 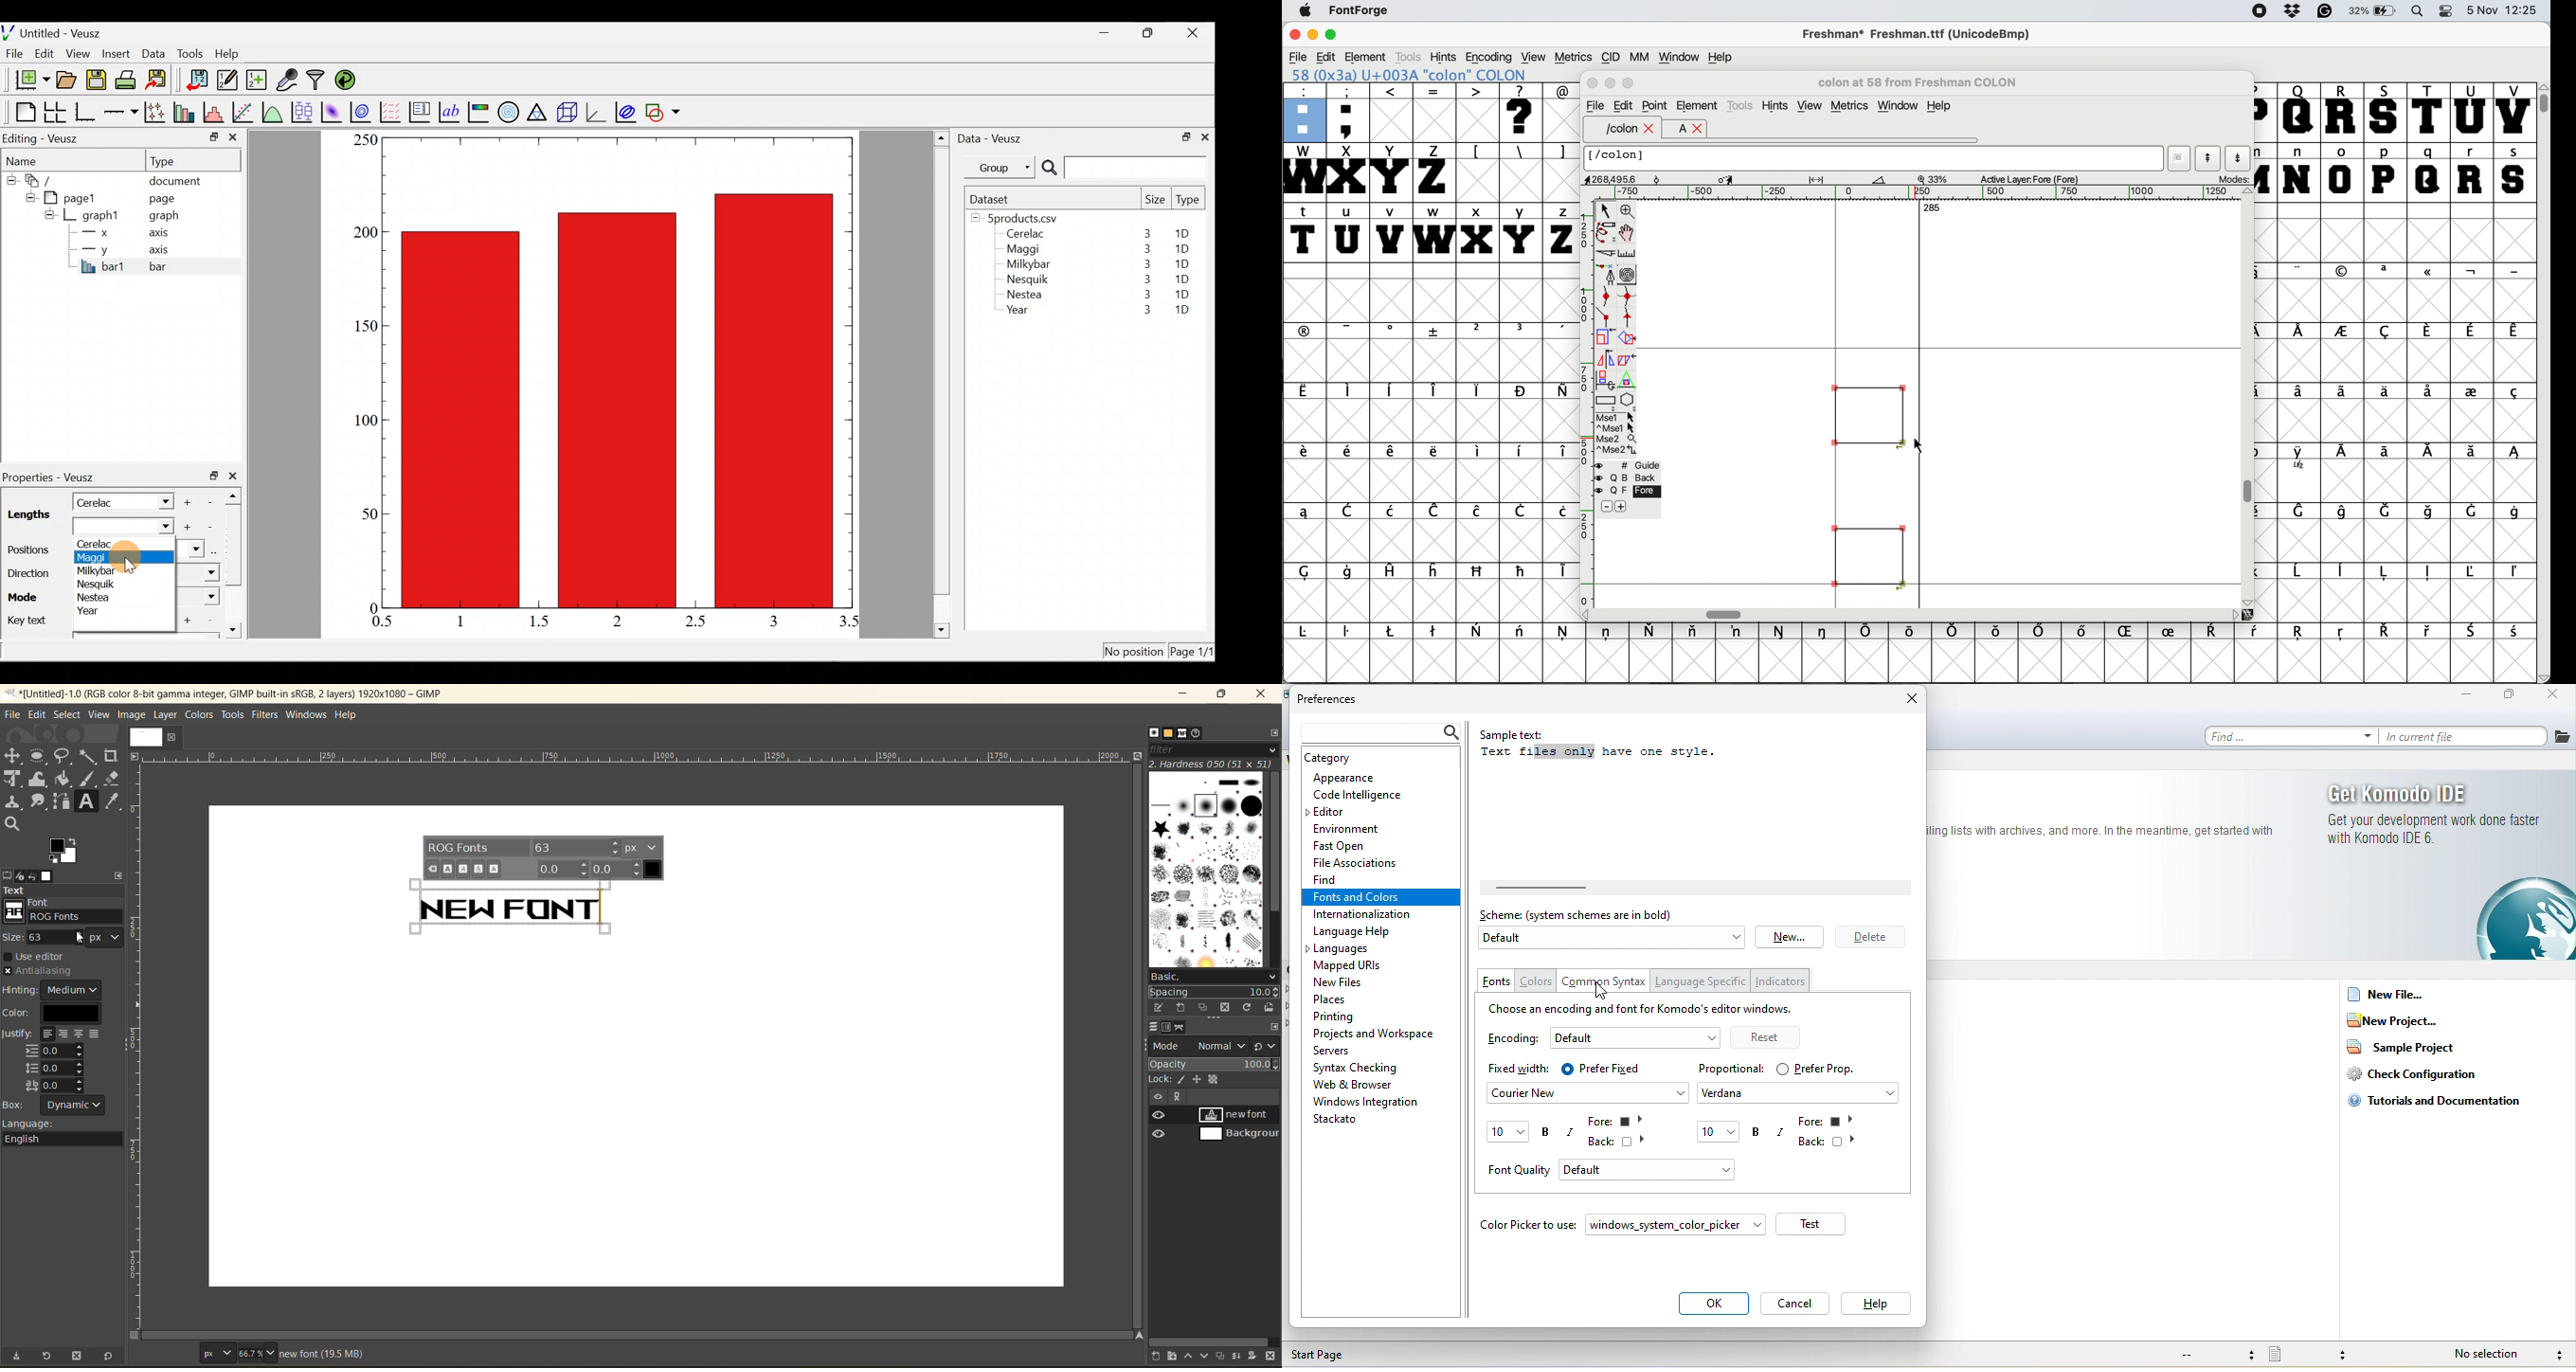 What do you see at coordinates (1875, 159) in the screenshot?
I see `glyph name` at bounding box center [1875, 159].